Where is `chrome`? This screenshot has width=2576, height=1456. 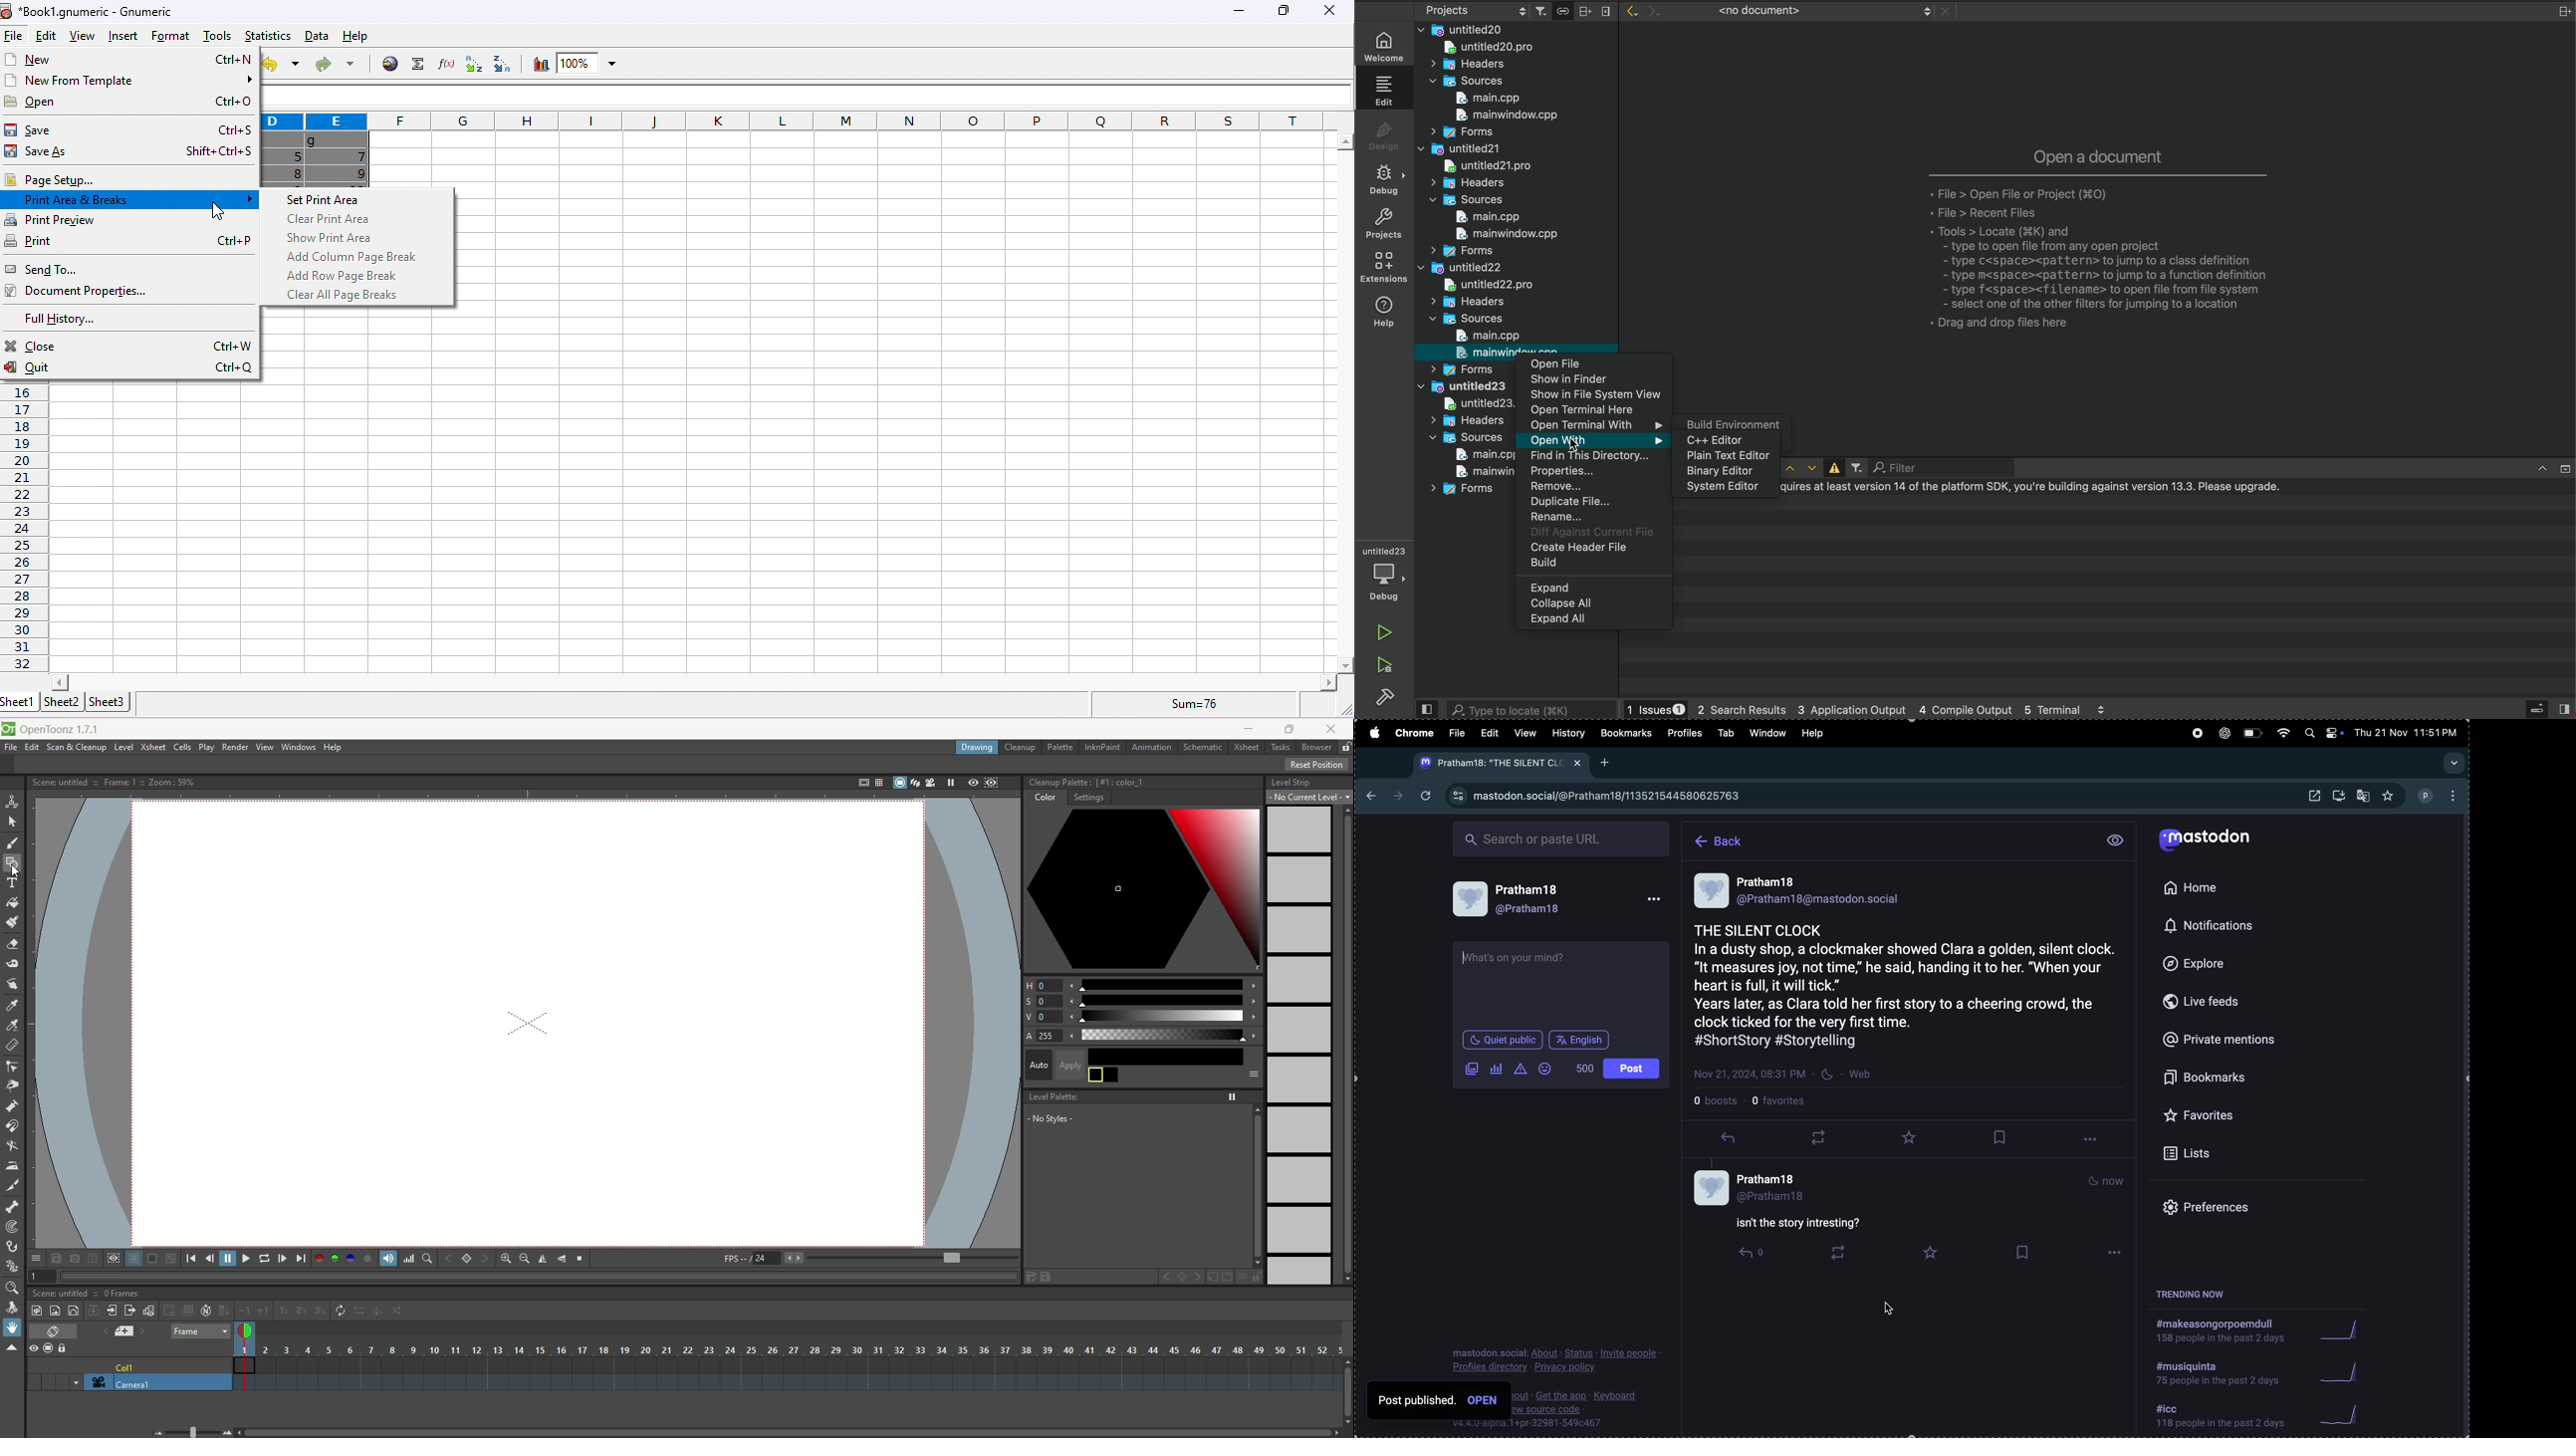
chrome is located at coordinates (1415, 734).